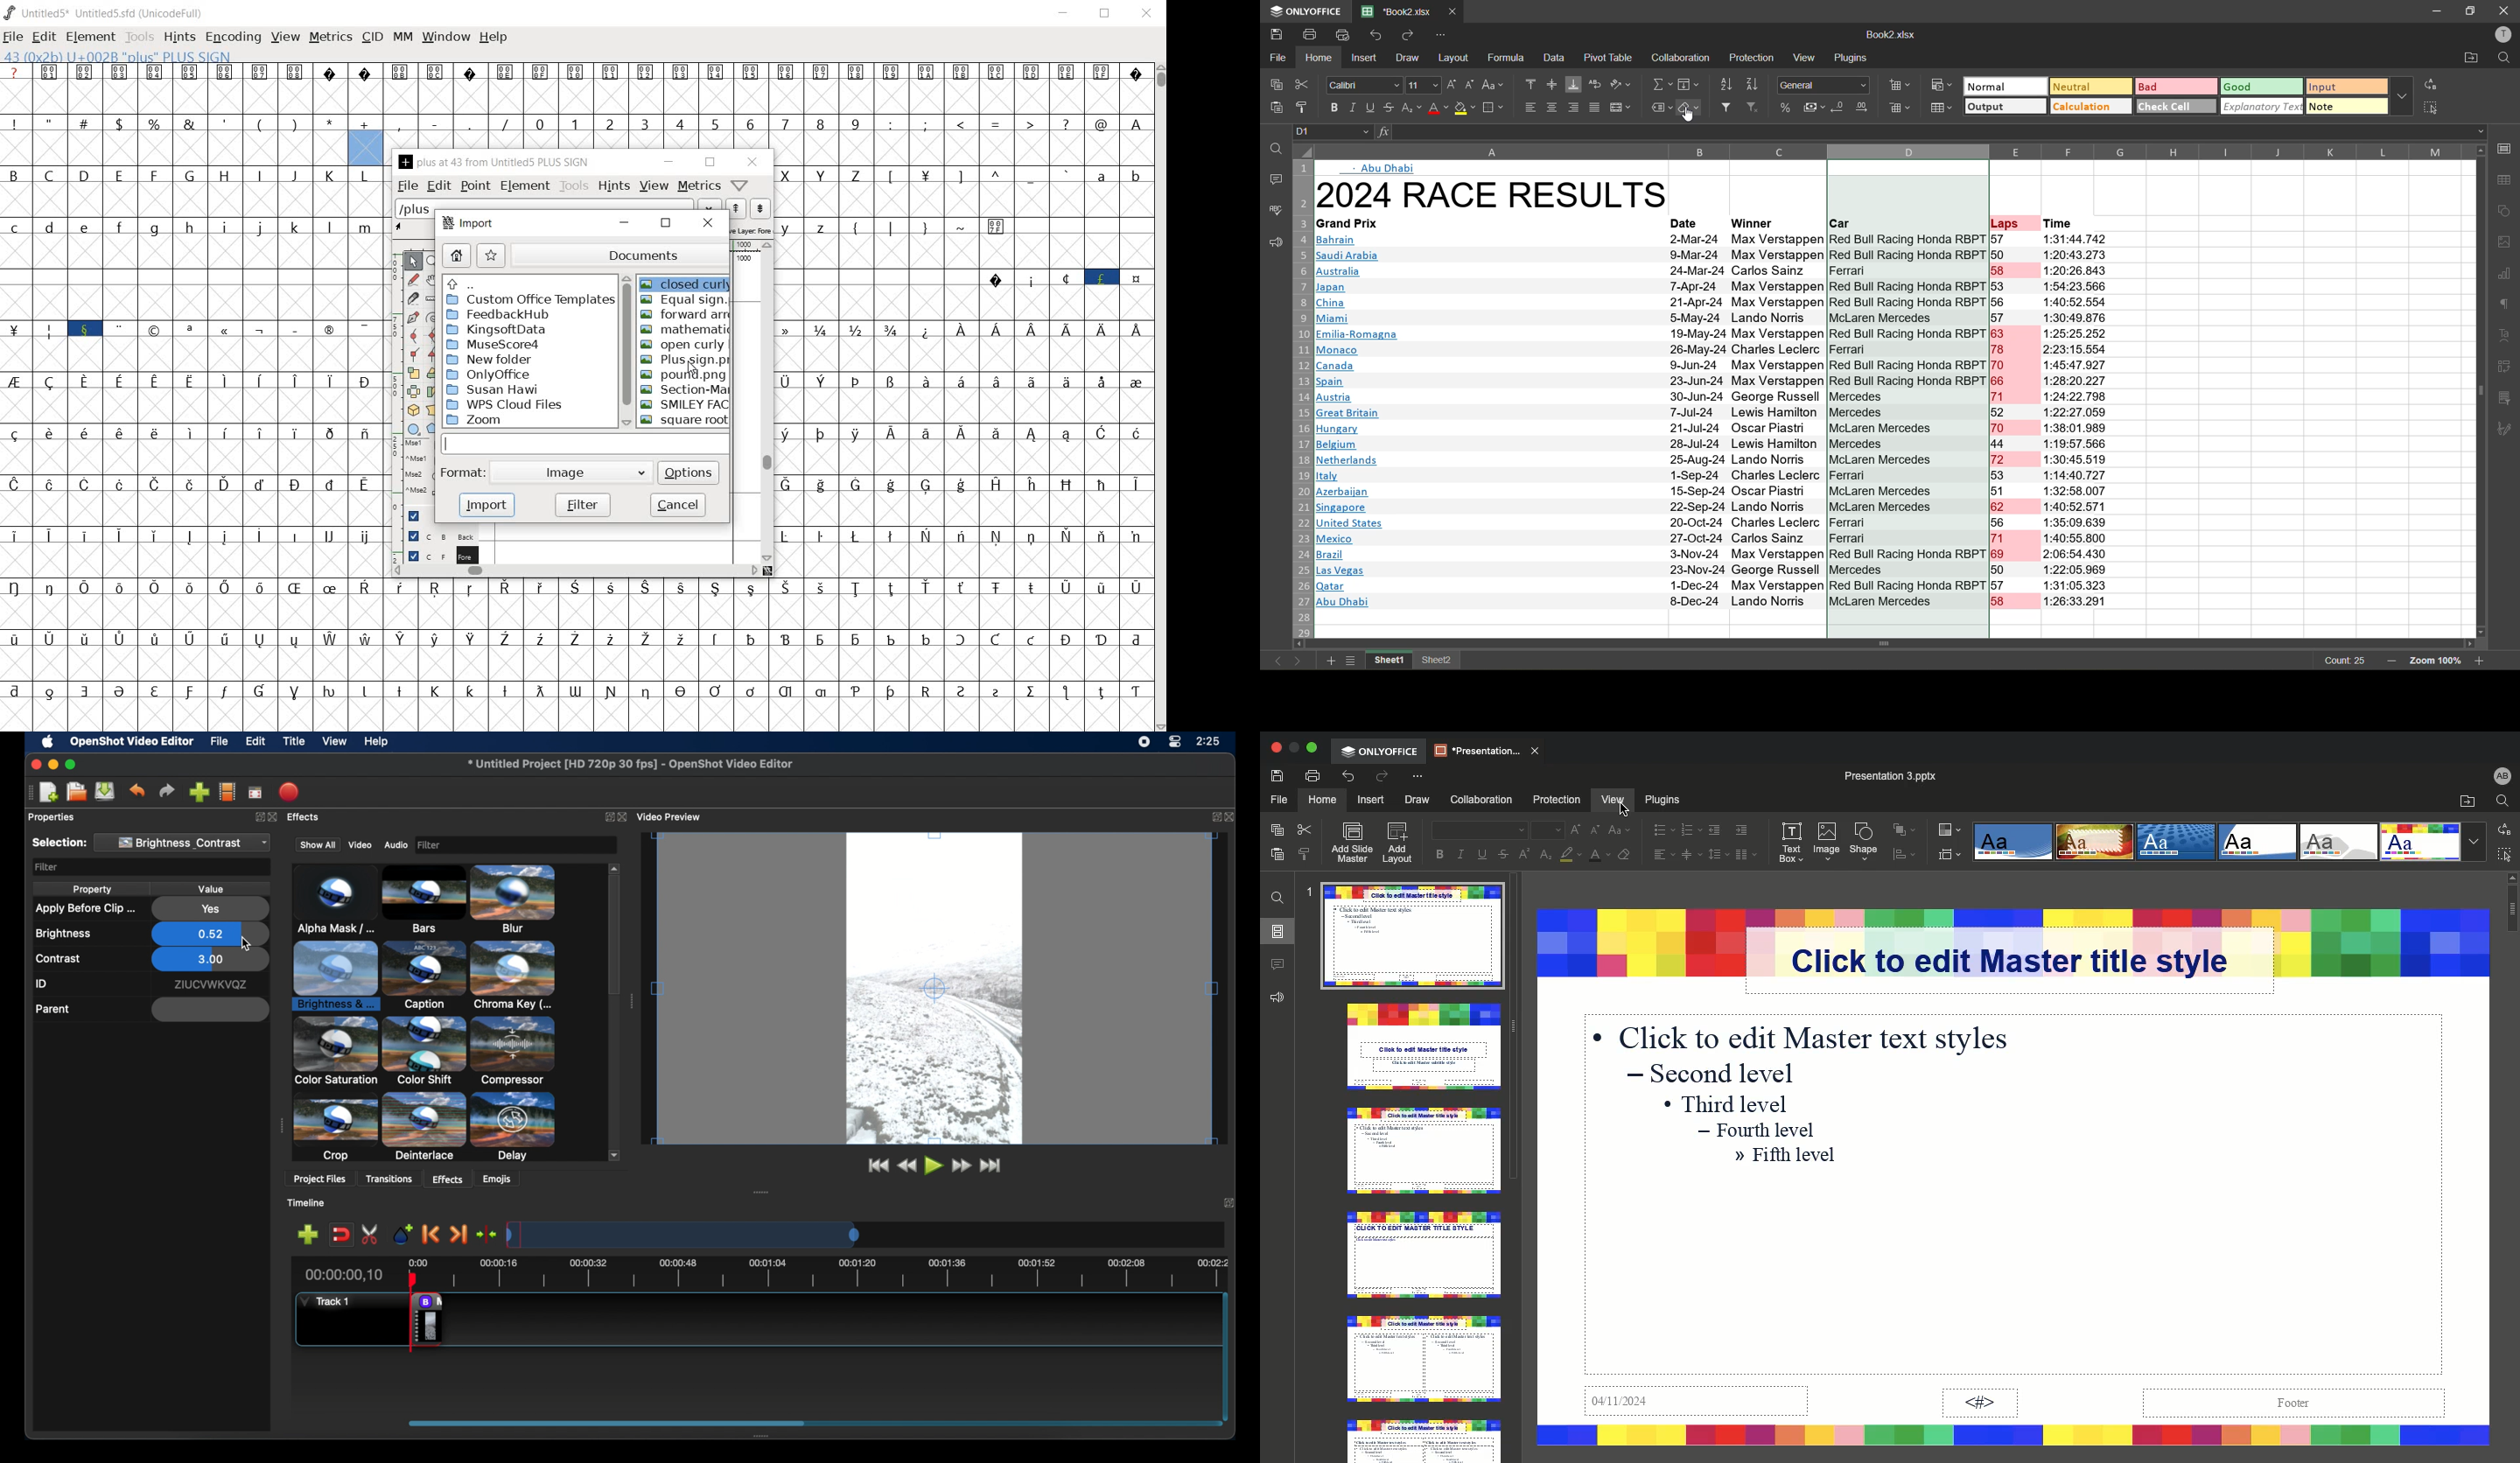  Describe the element at coordinates (1228, 1201) in the screenshot. I see `close` at that location.